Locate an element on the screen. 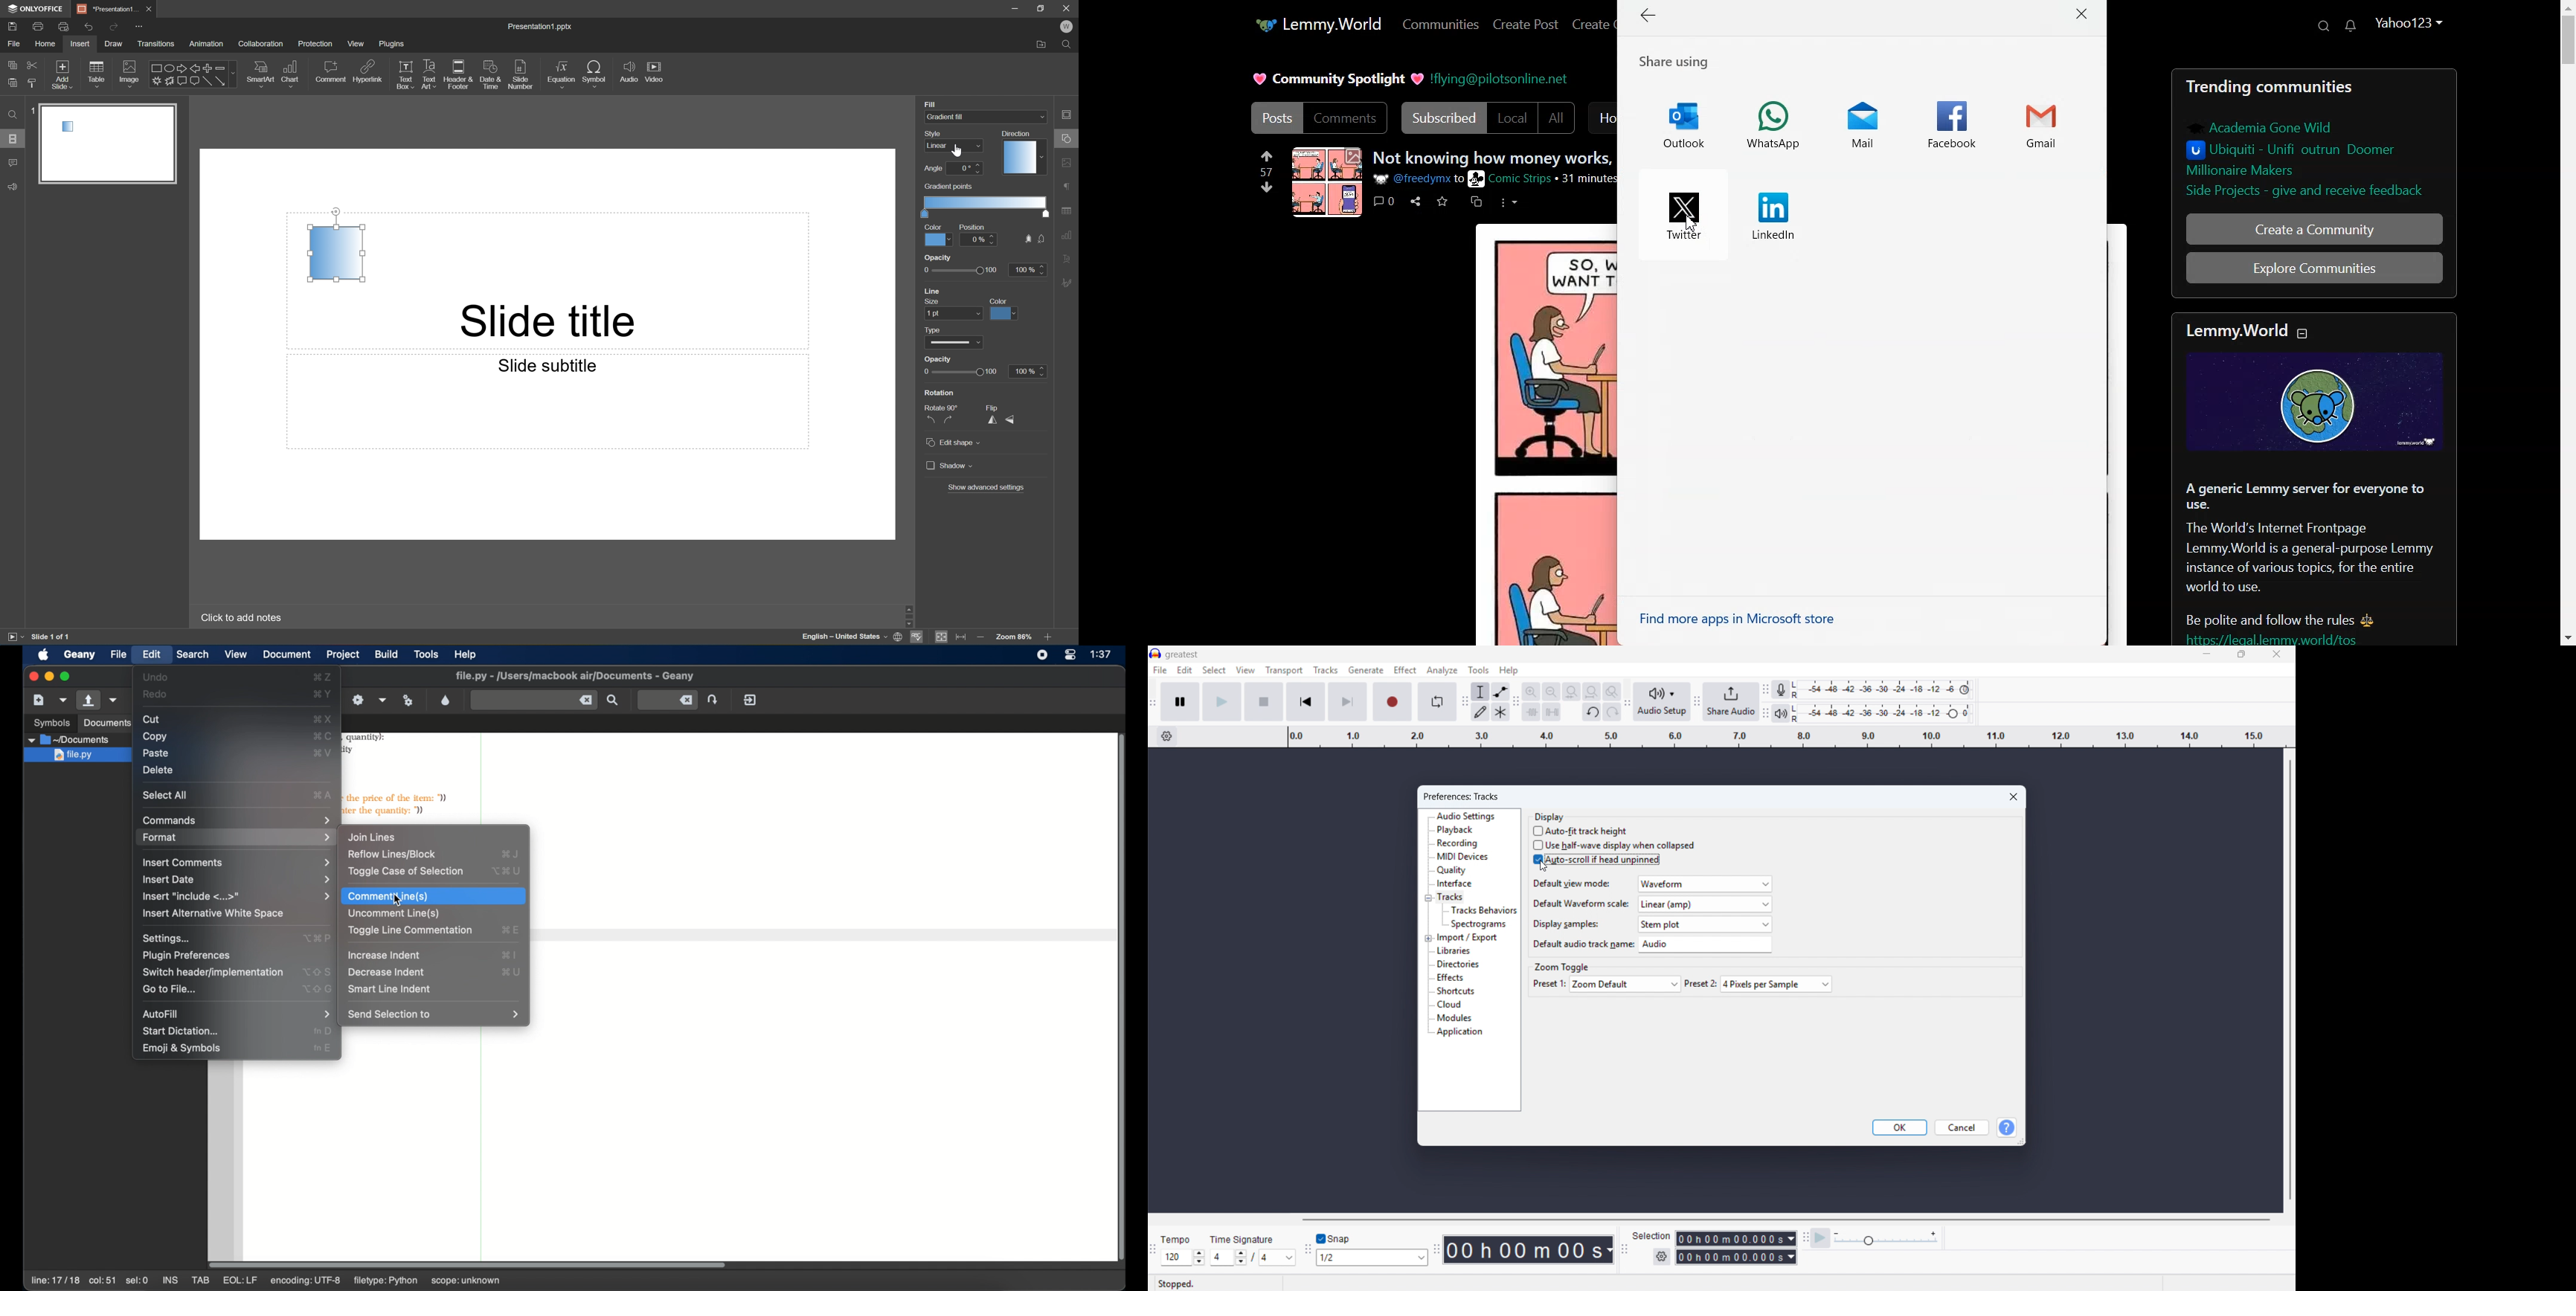  Rectangle is located at coordinates (207, 82).